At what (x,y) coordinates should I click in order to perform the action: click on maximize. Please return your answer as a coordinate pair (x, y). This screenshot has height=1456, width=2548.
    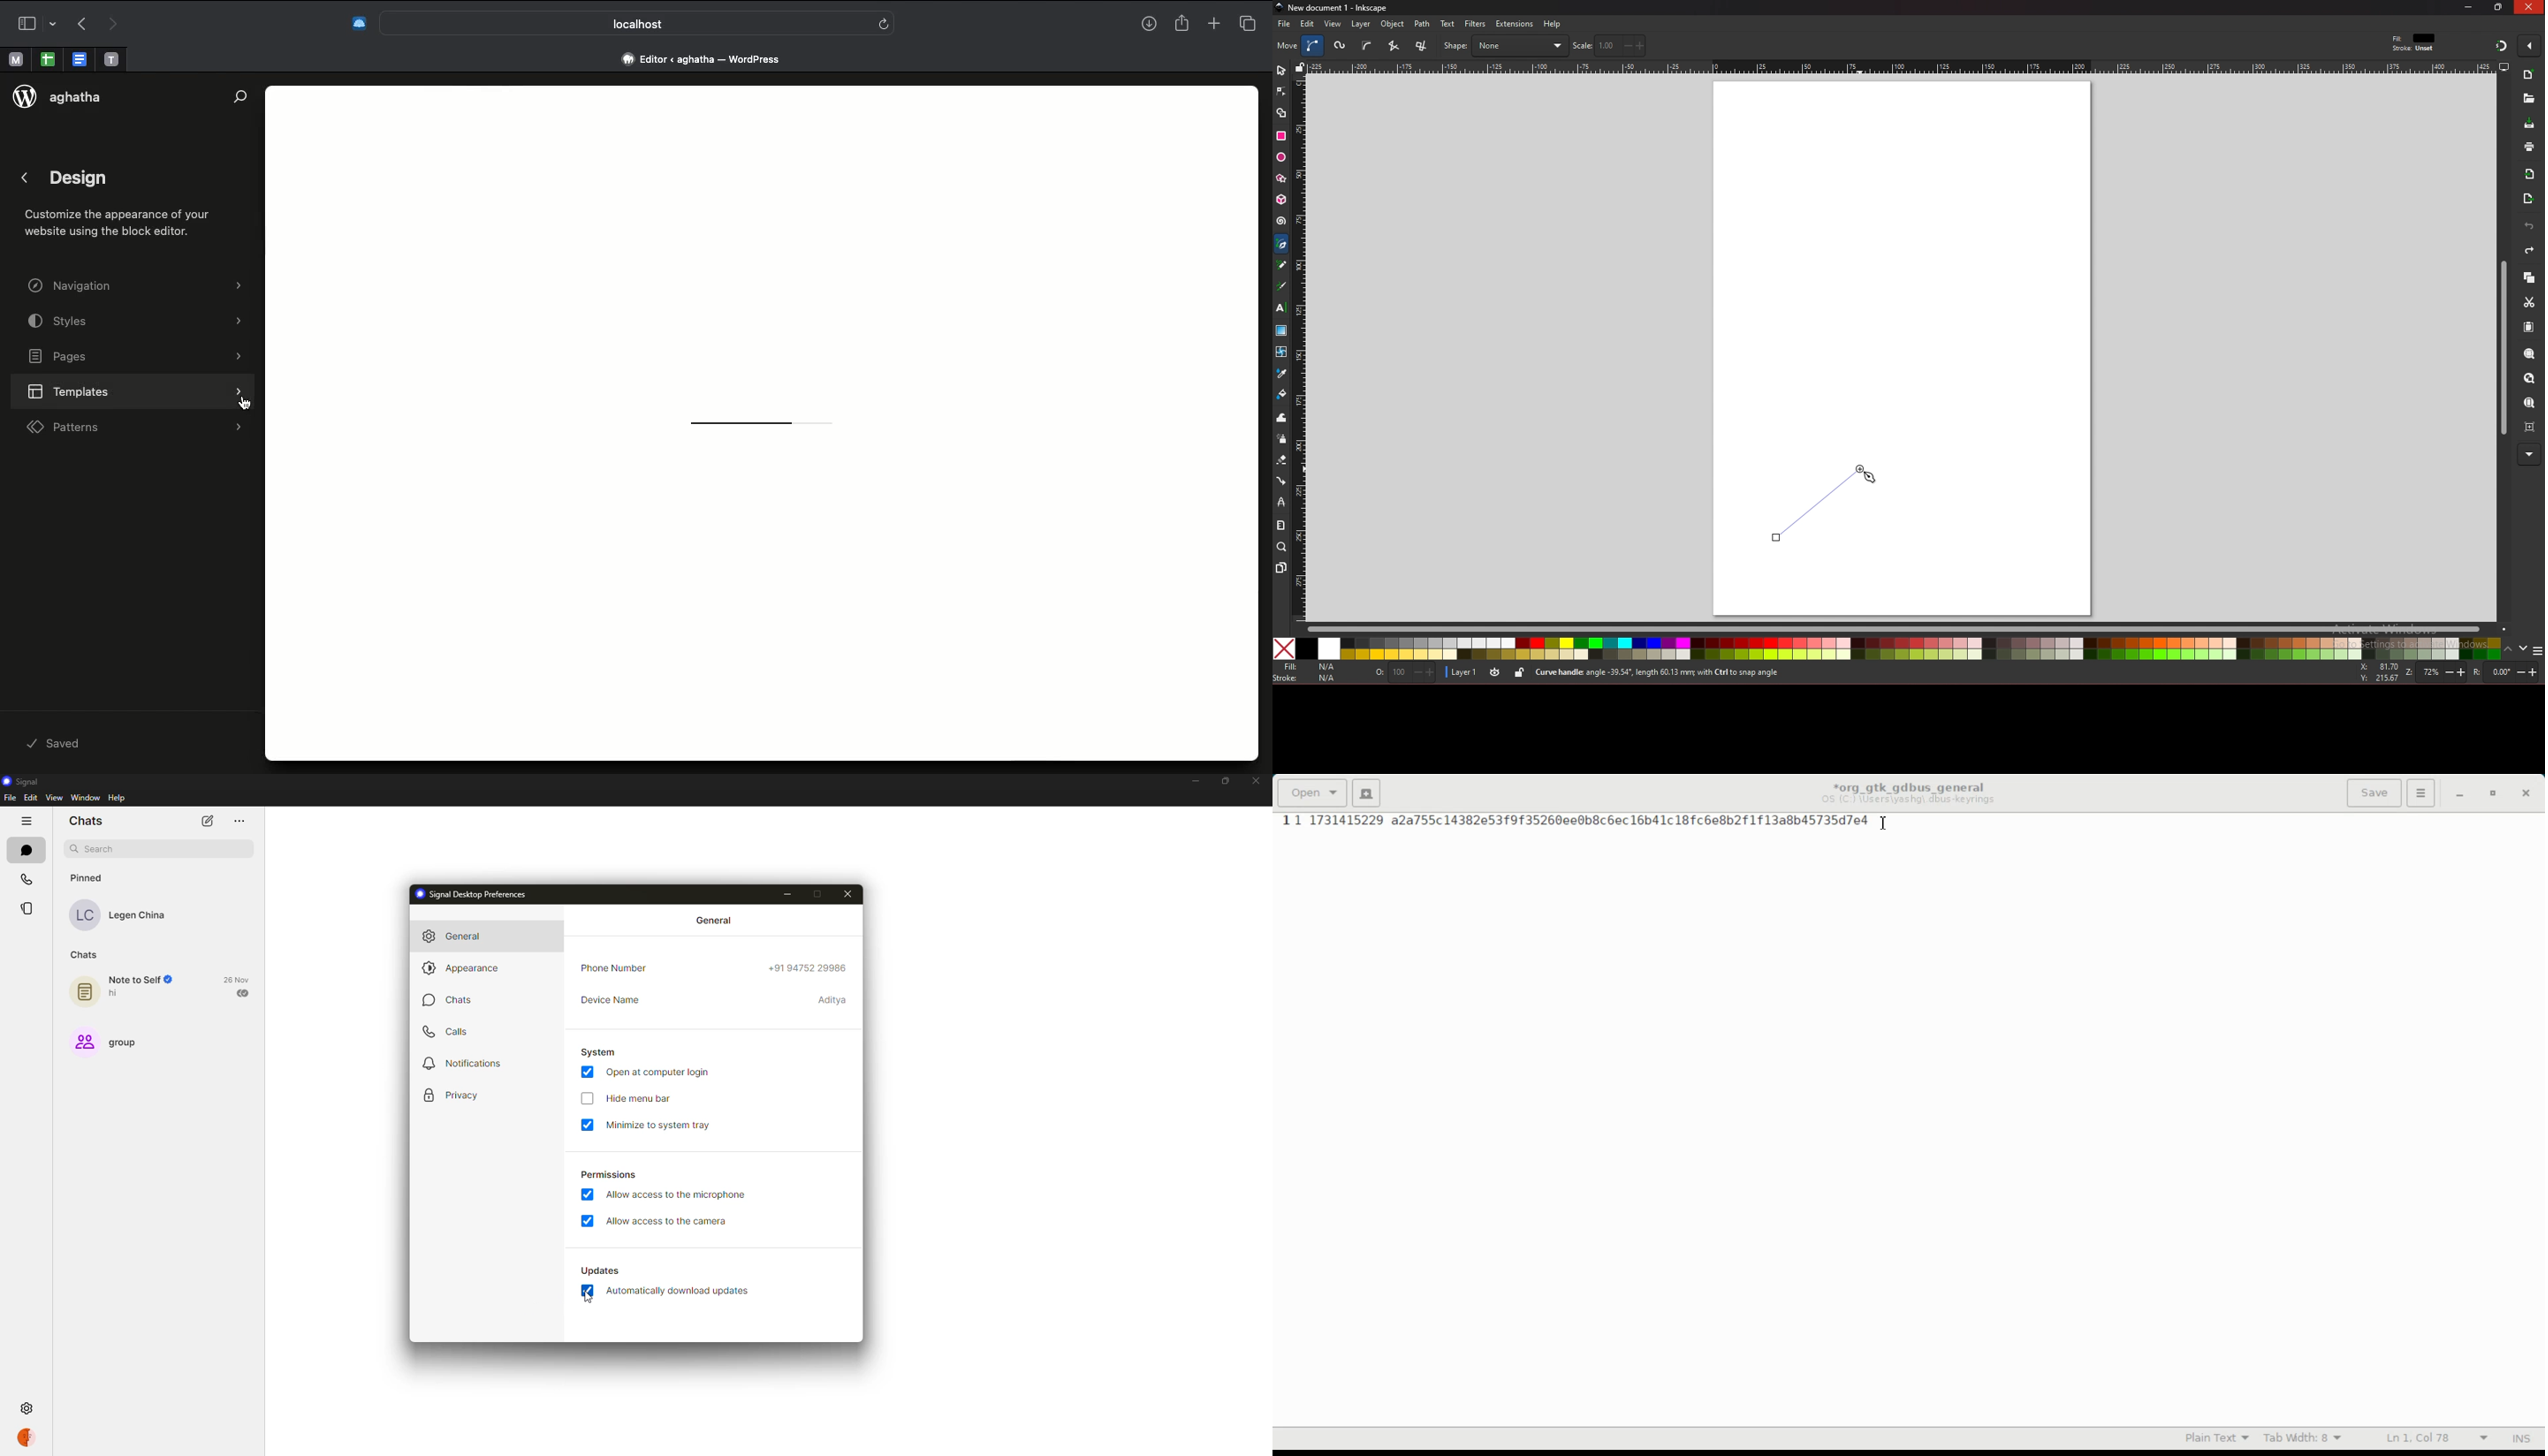
    Looking at the image, I should click on (1222, 782).